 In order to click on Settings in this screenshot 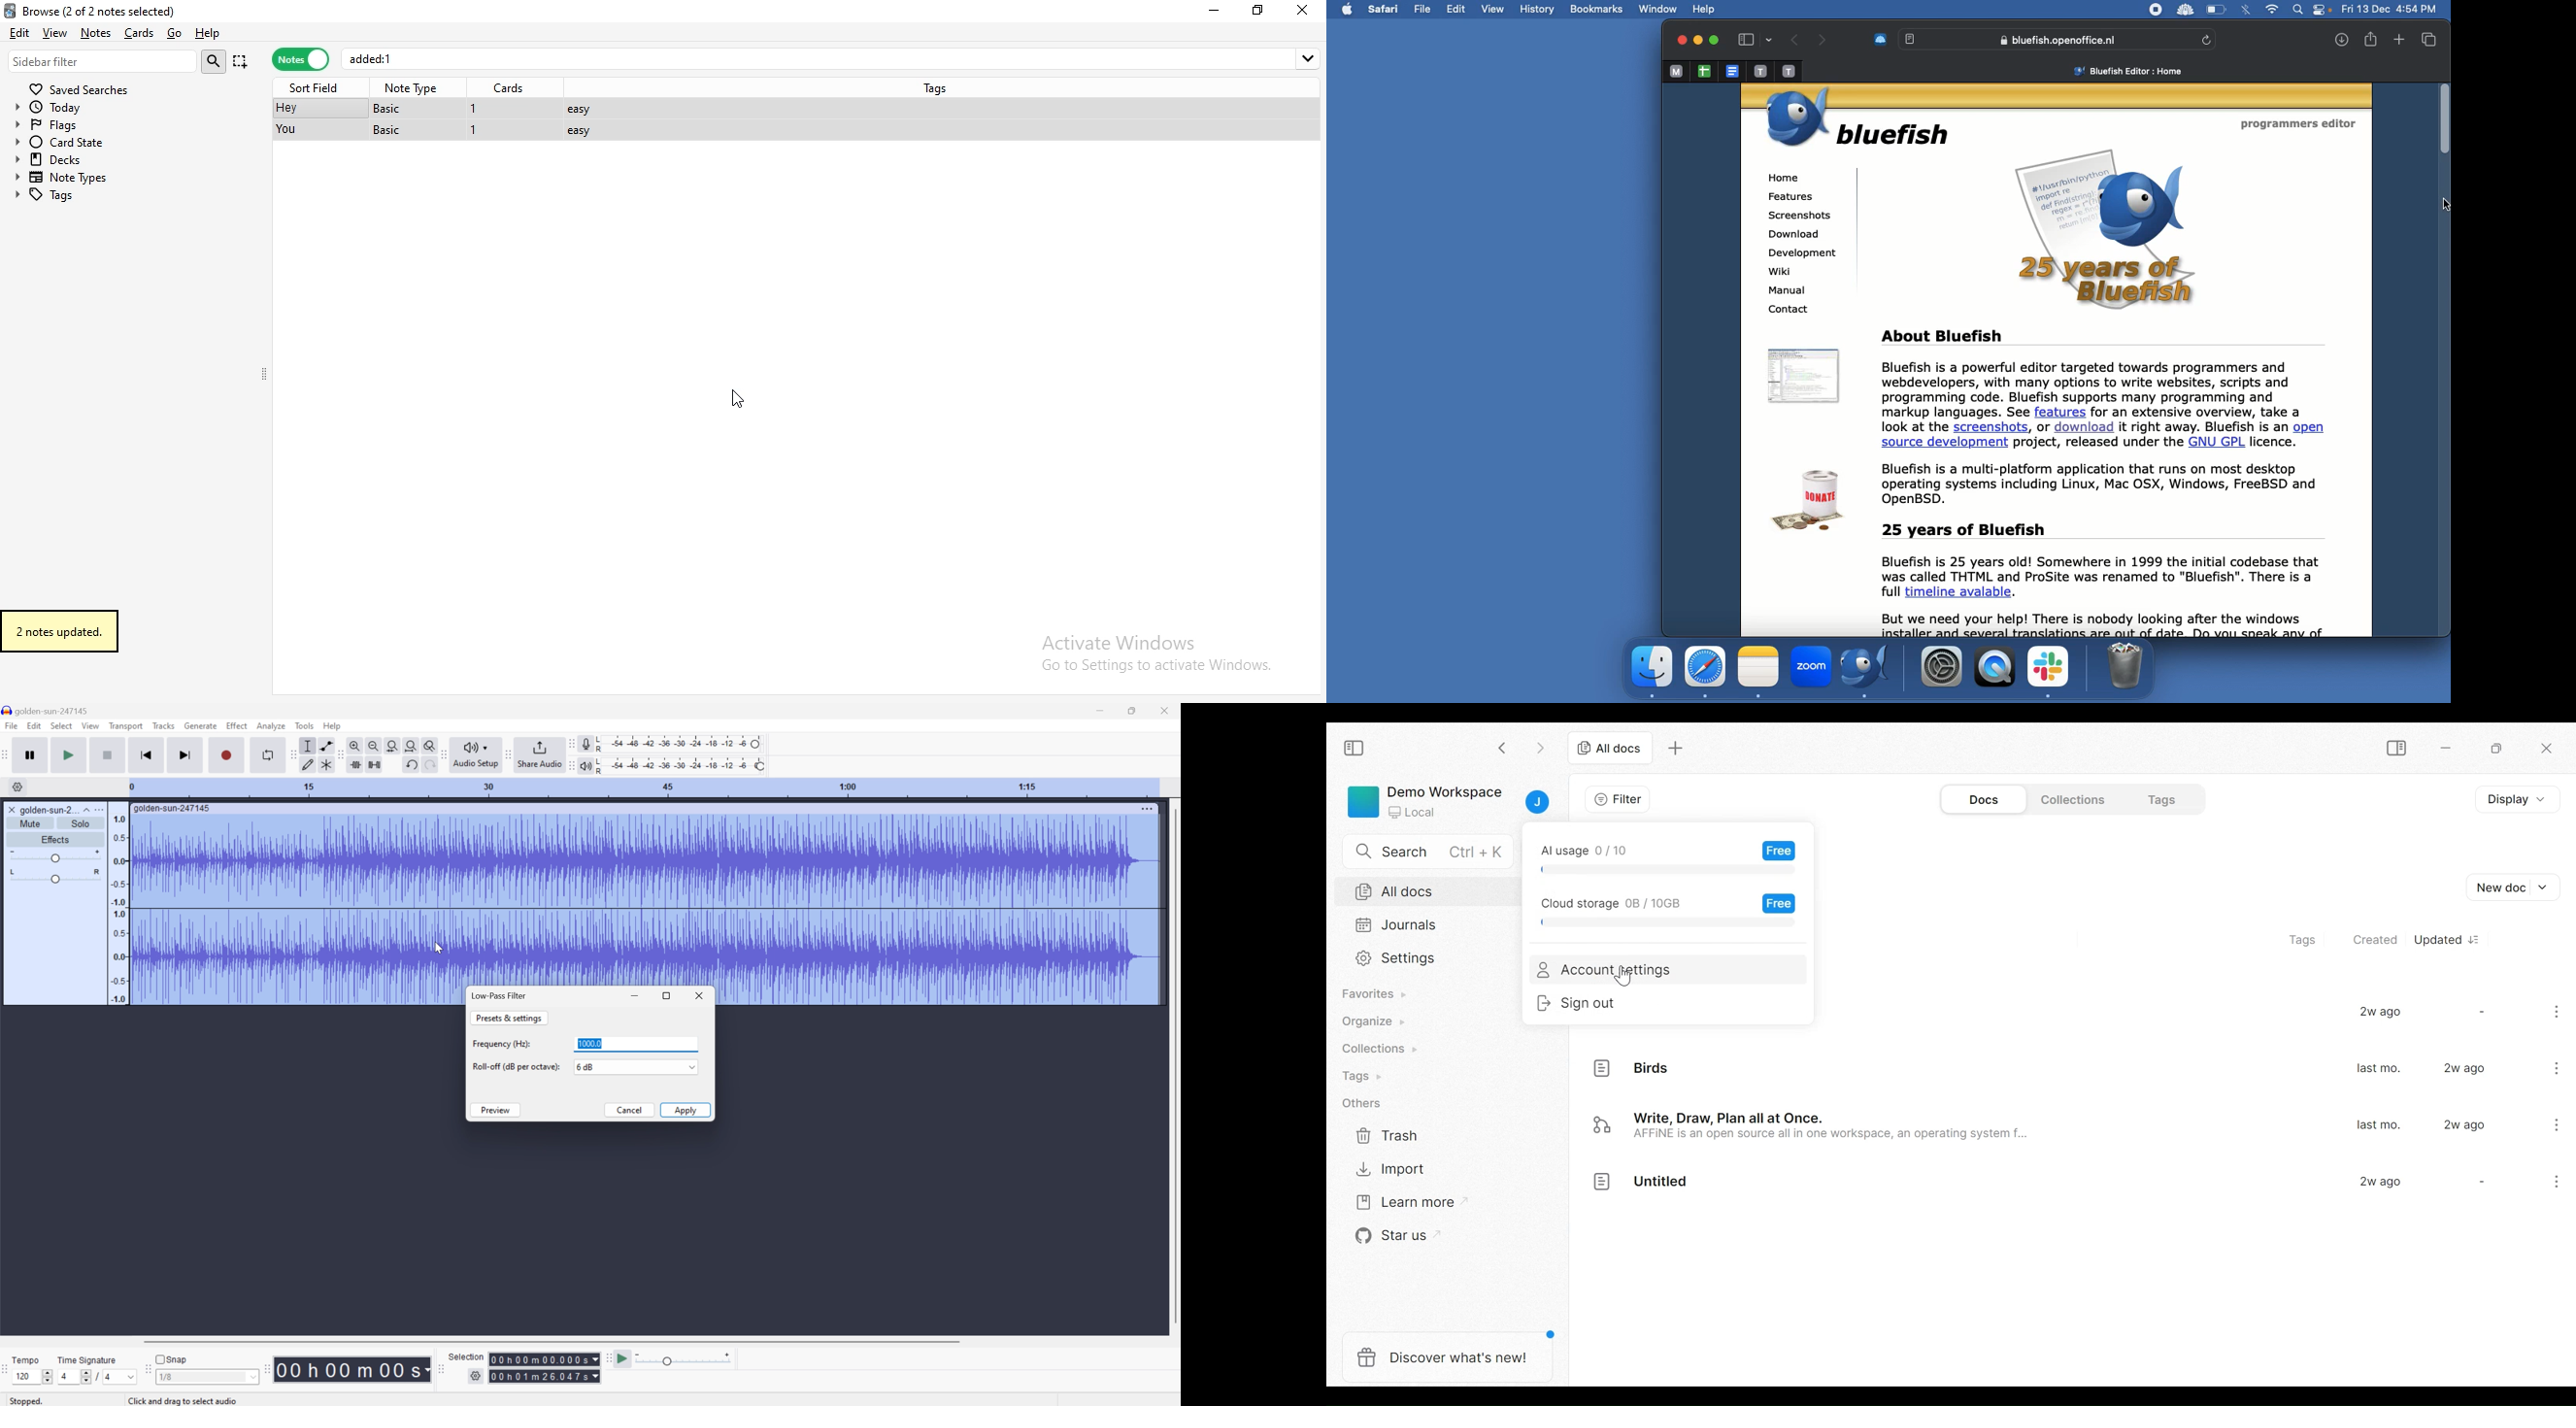, I will do `click(477, 1378)`.